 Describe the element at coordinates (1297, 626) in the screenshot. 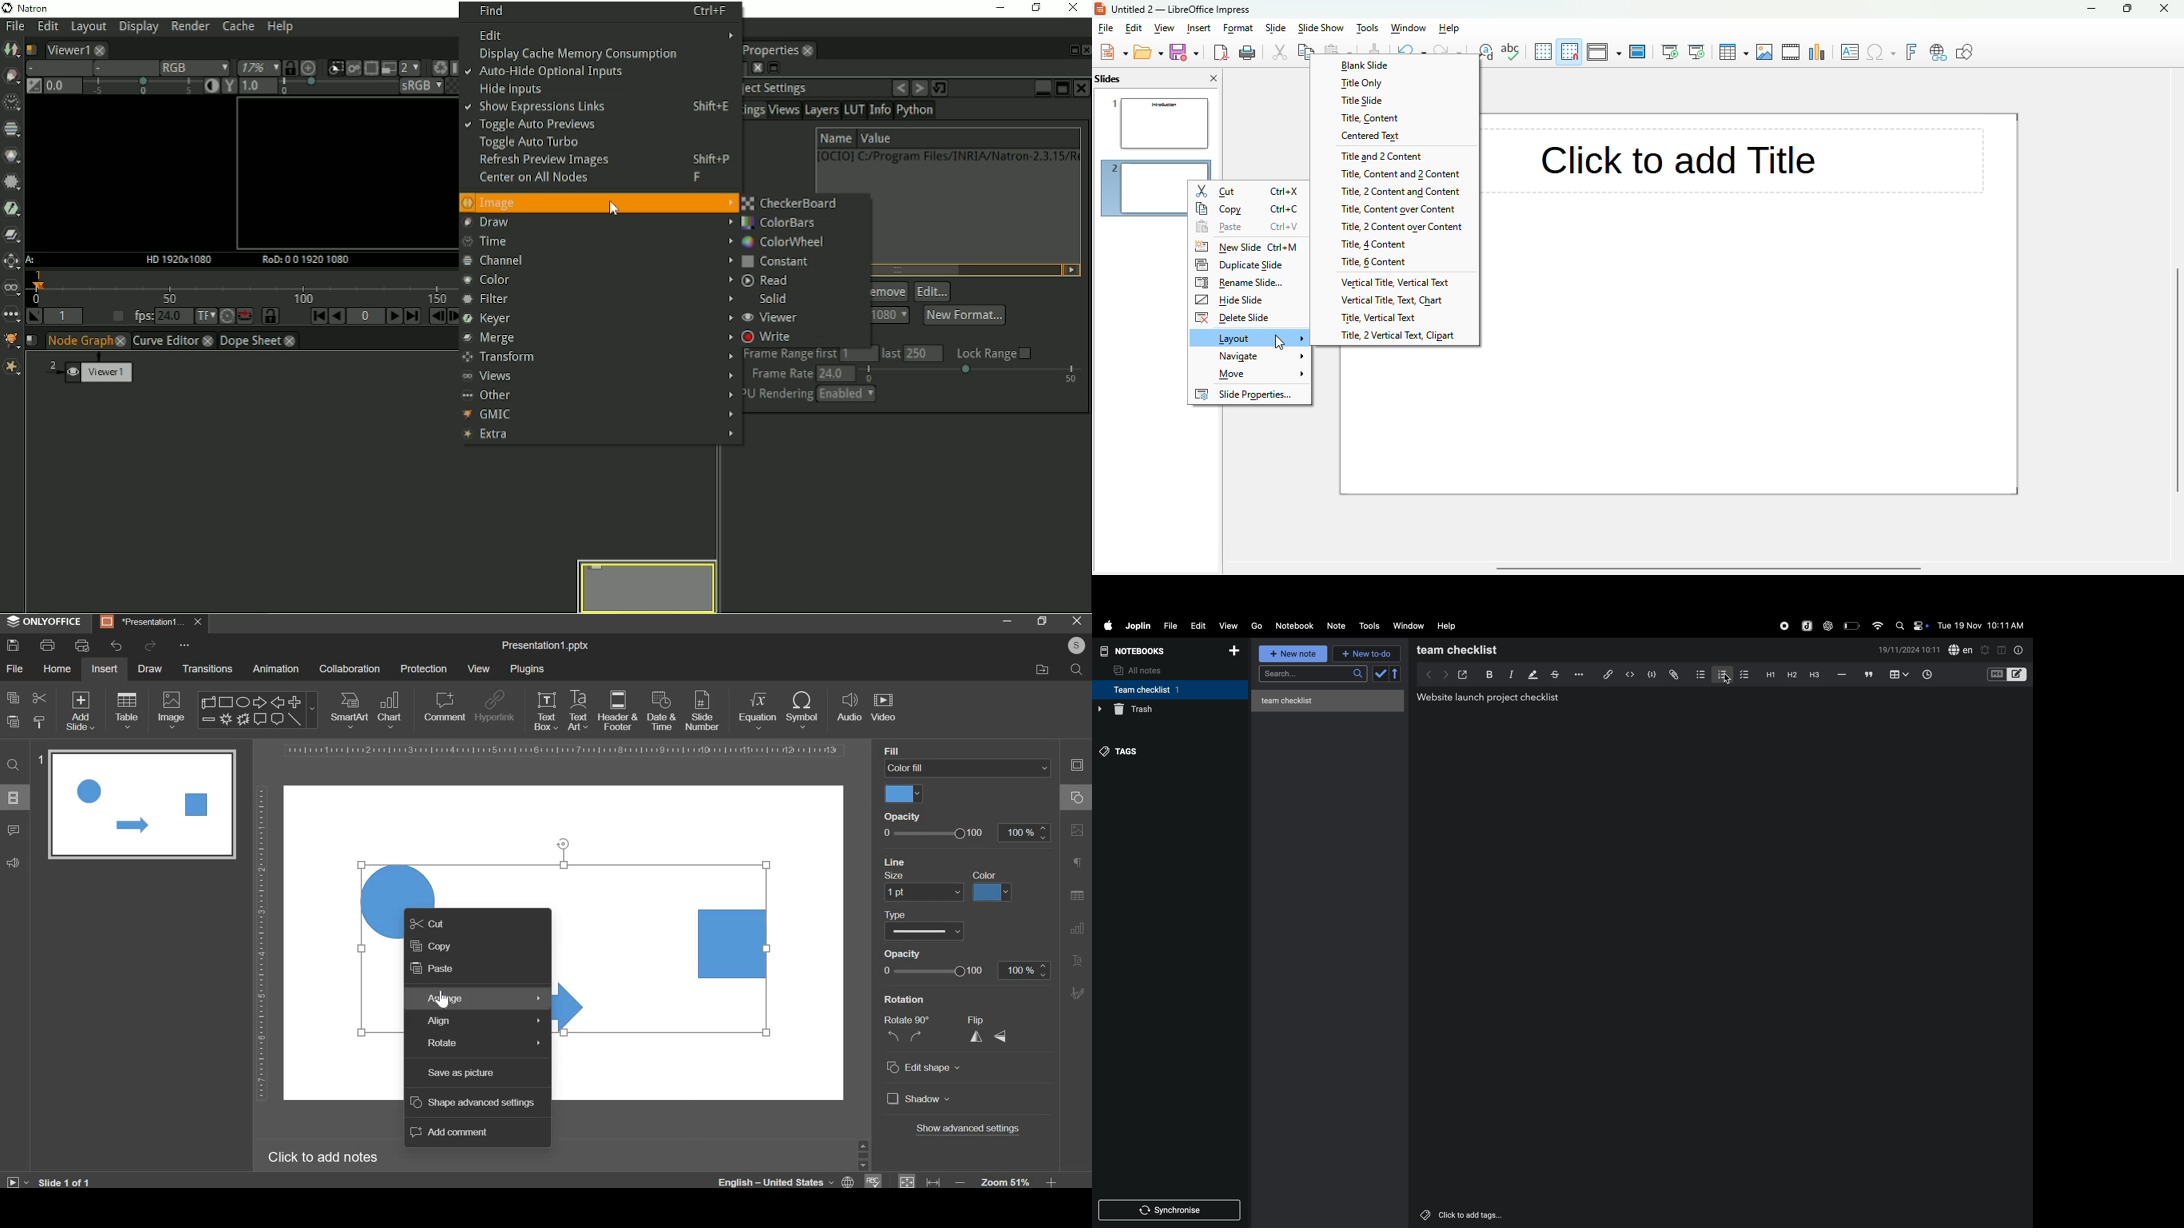

I see `Notebook` at that location.